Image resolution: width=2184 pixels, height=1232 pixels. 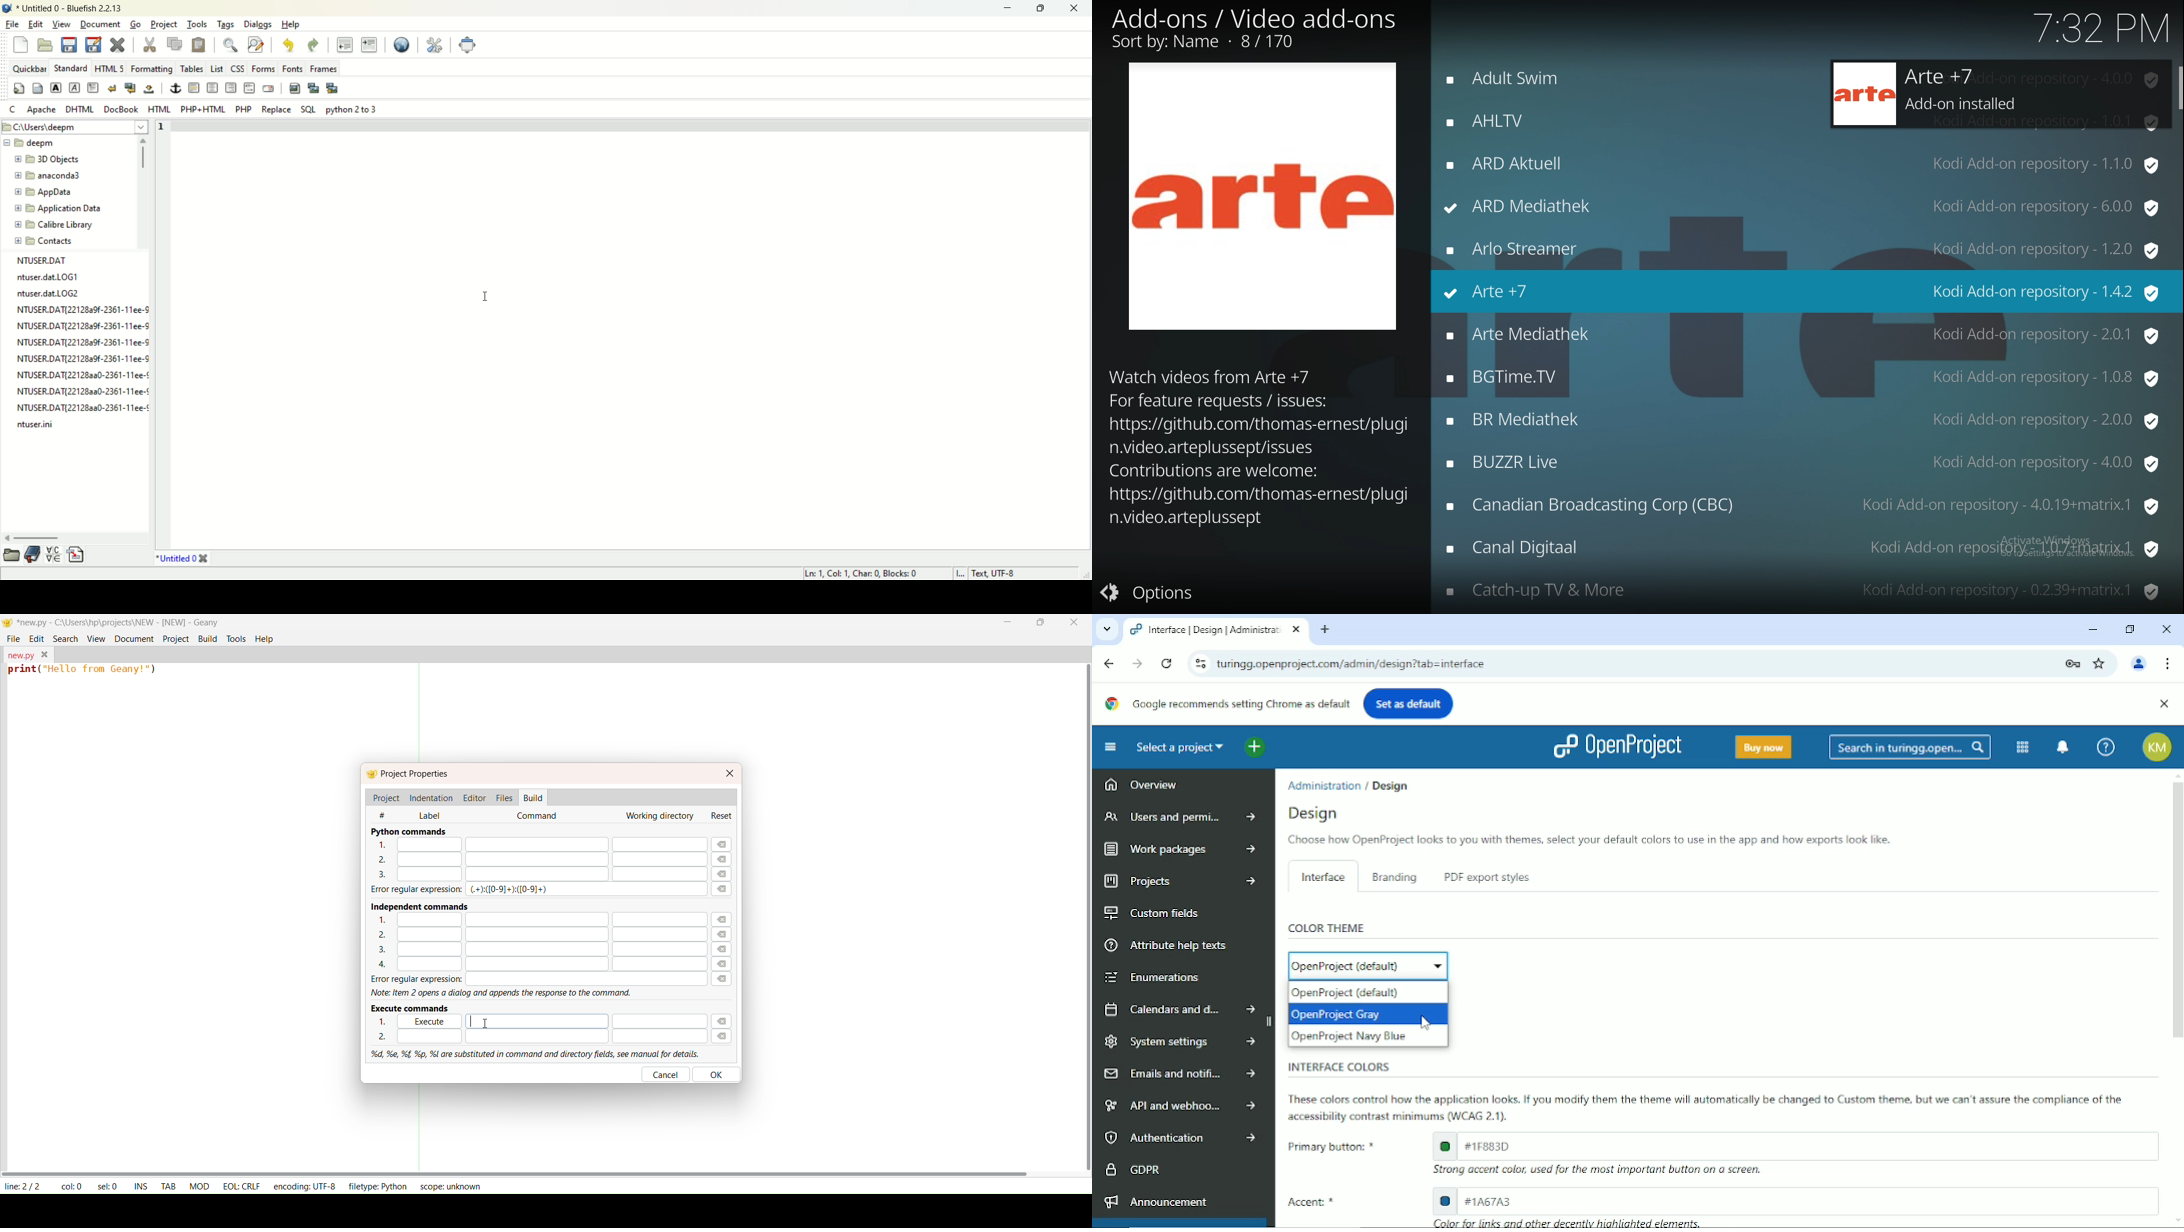 What do you see at coordinates (719, 1074) in the screenshot?
I see `ok` at bounding box center [719, 1074].